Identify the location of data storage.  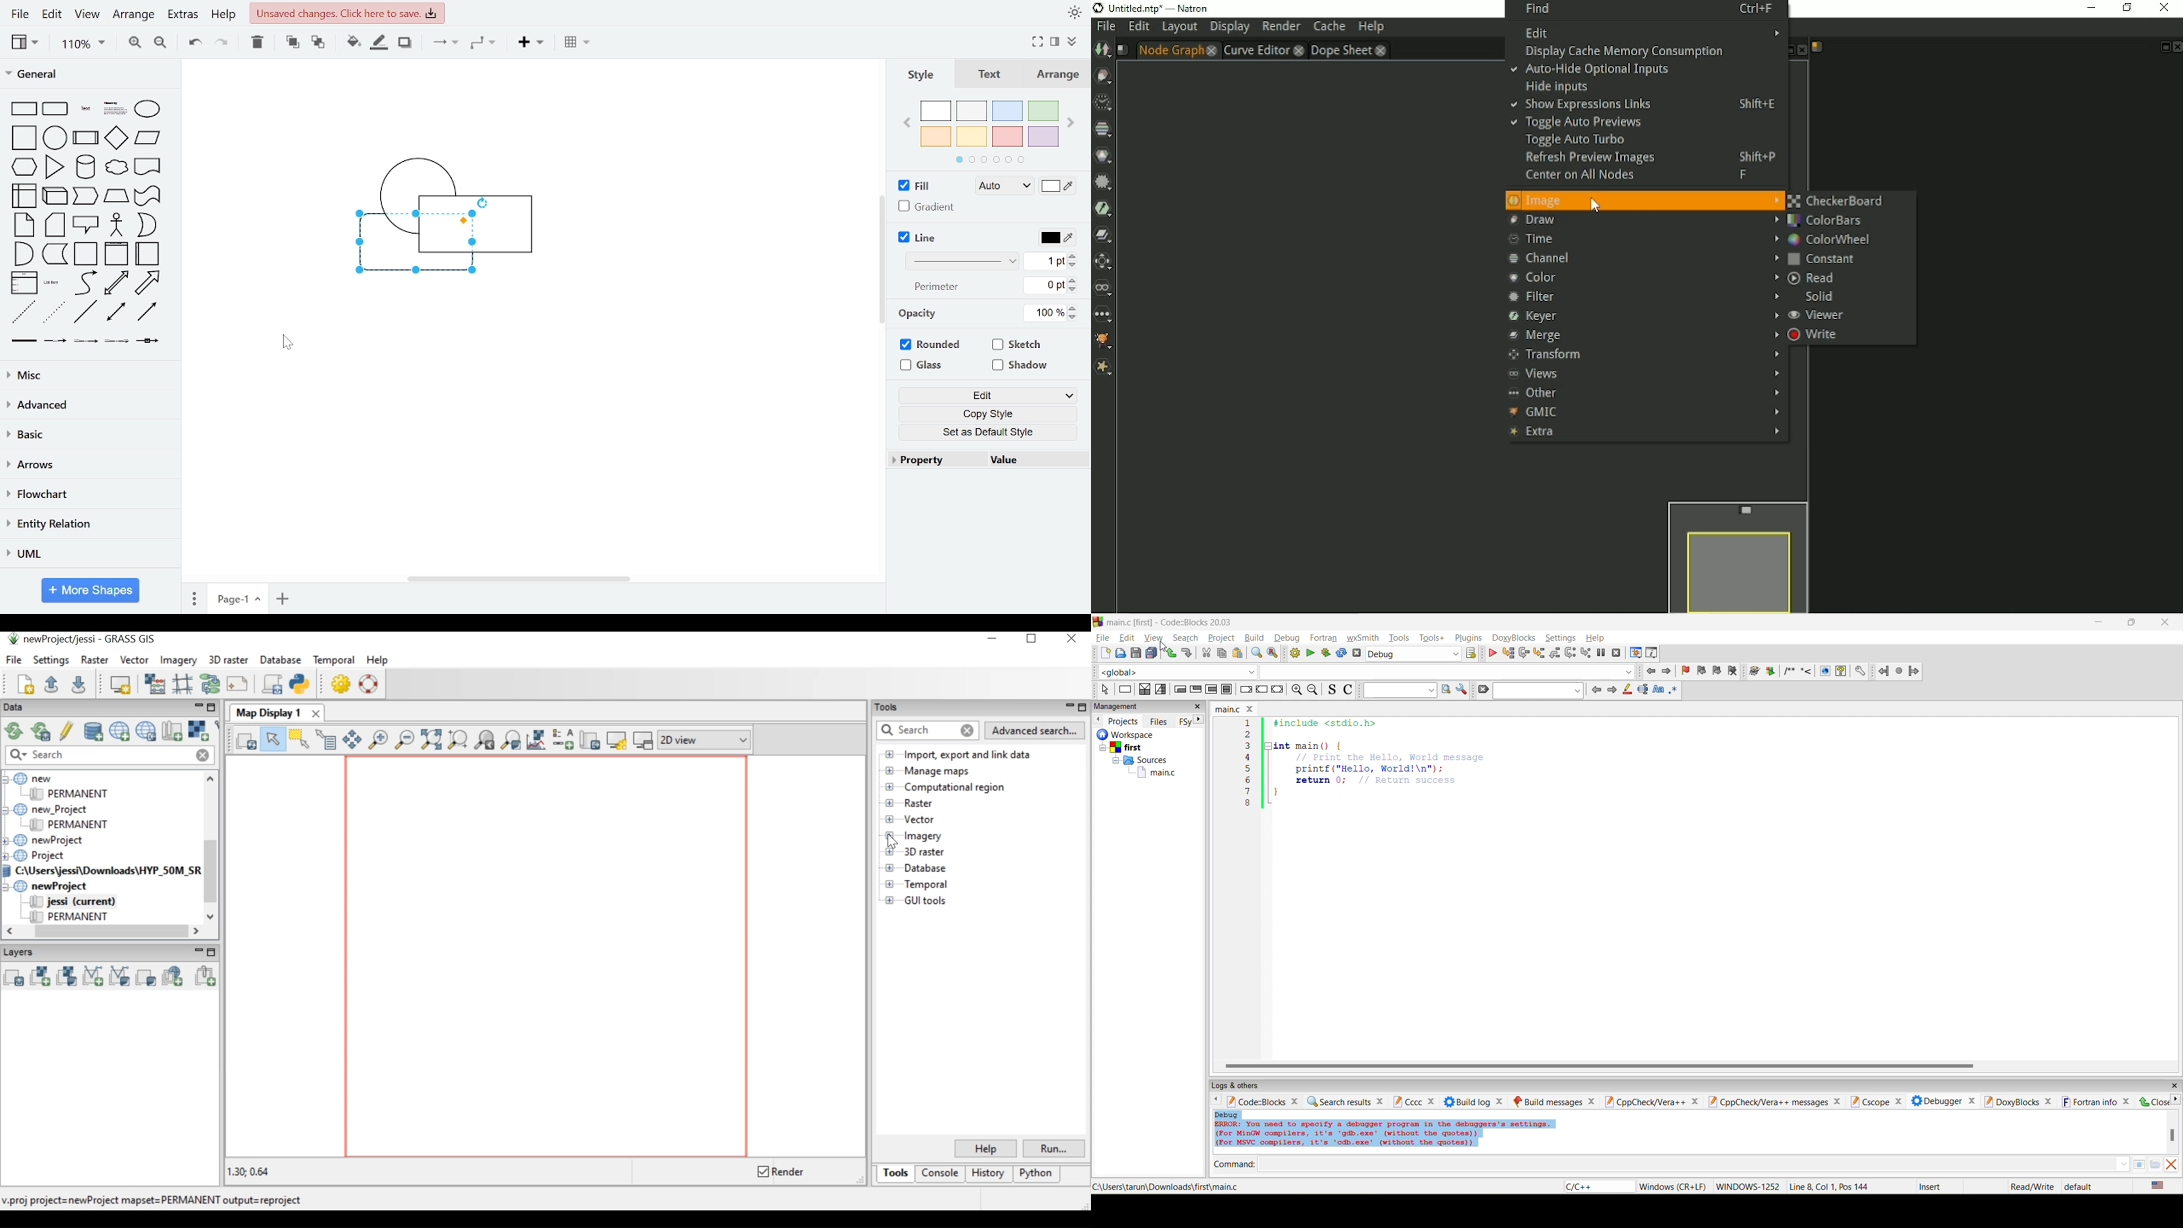
(54, 253).